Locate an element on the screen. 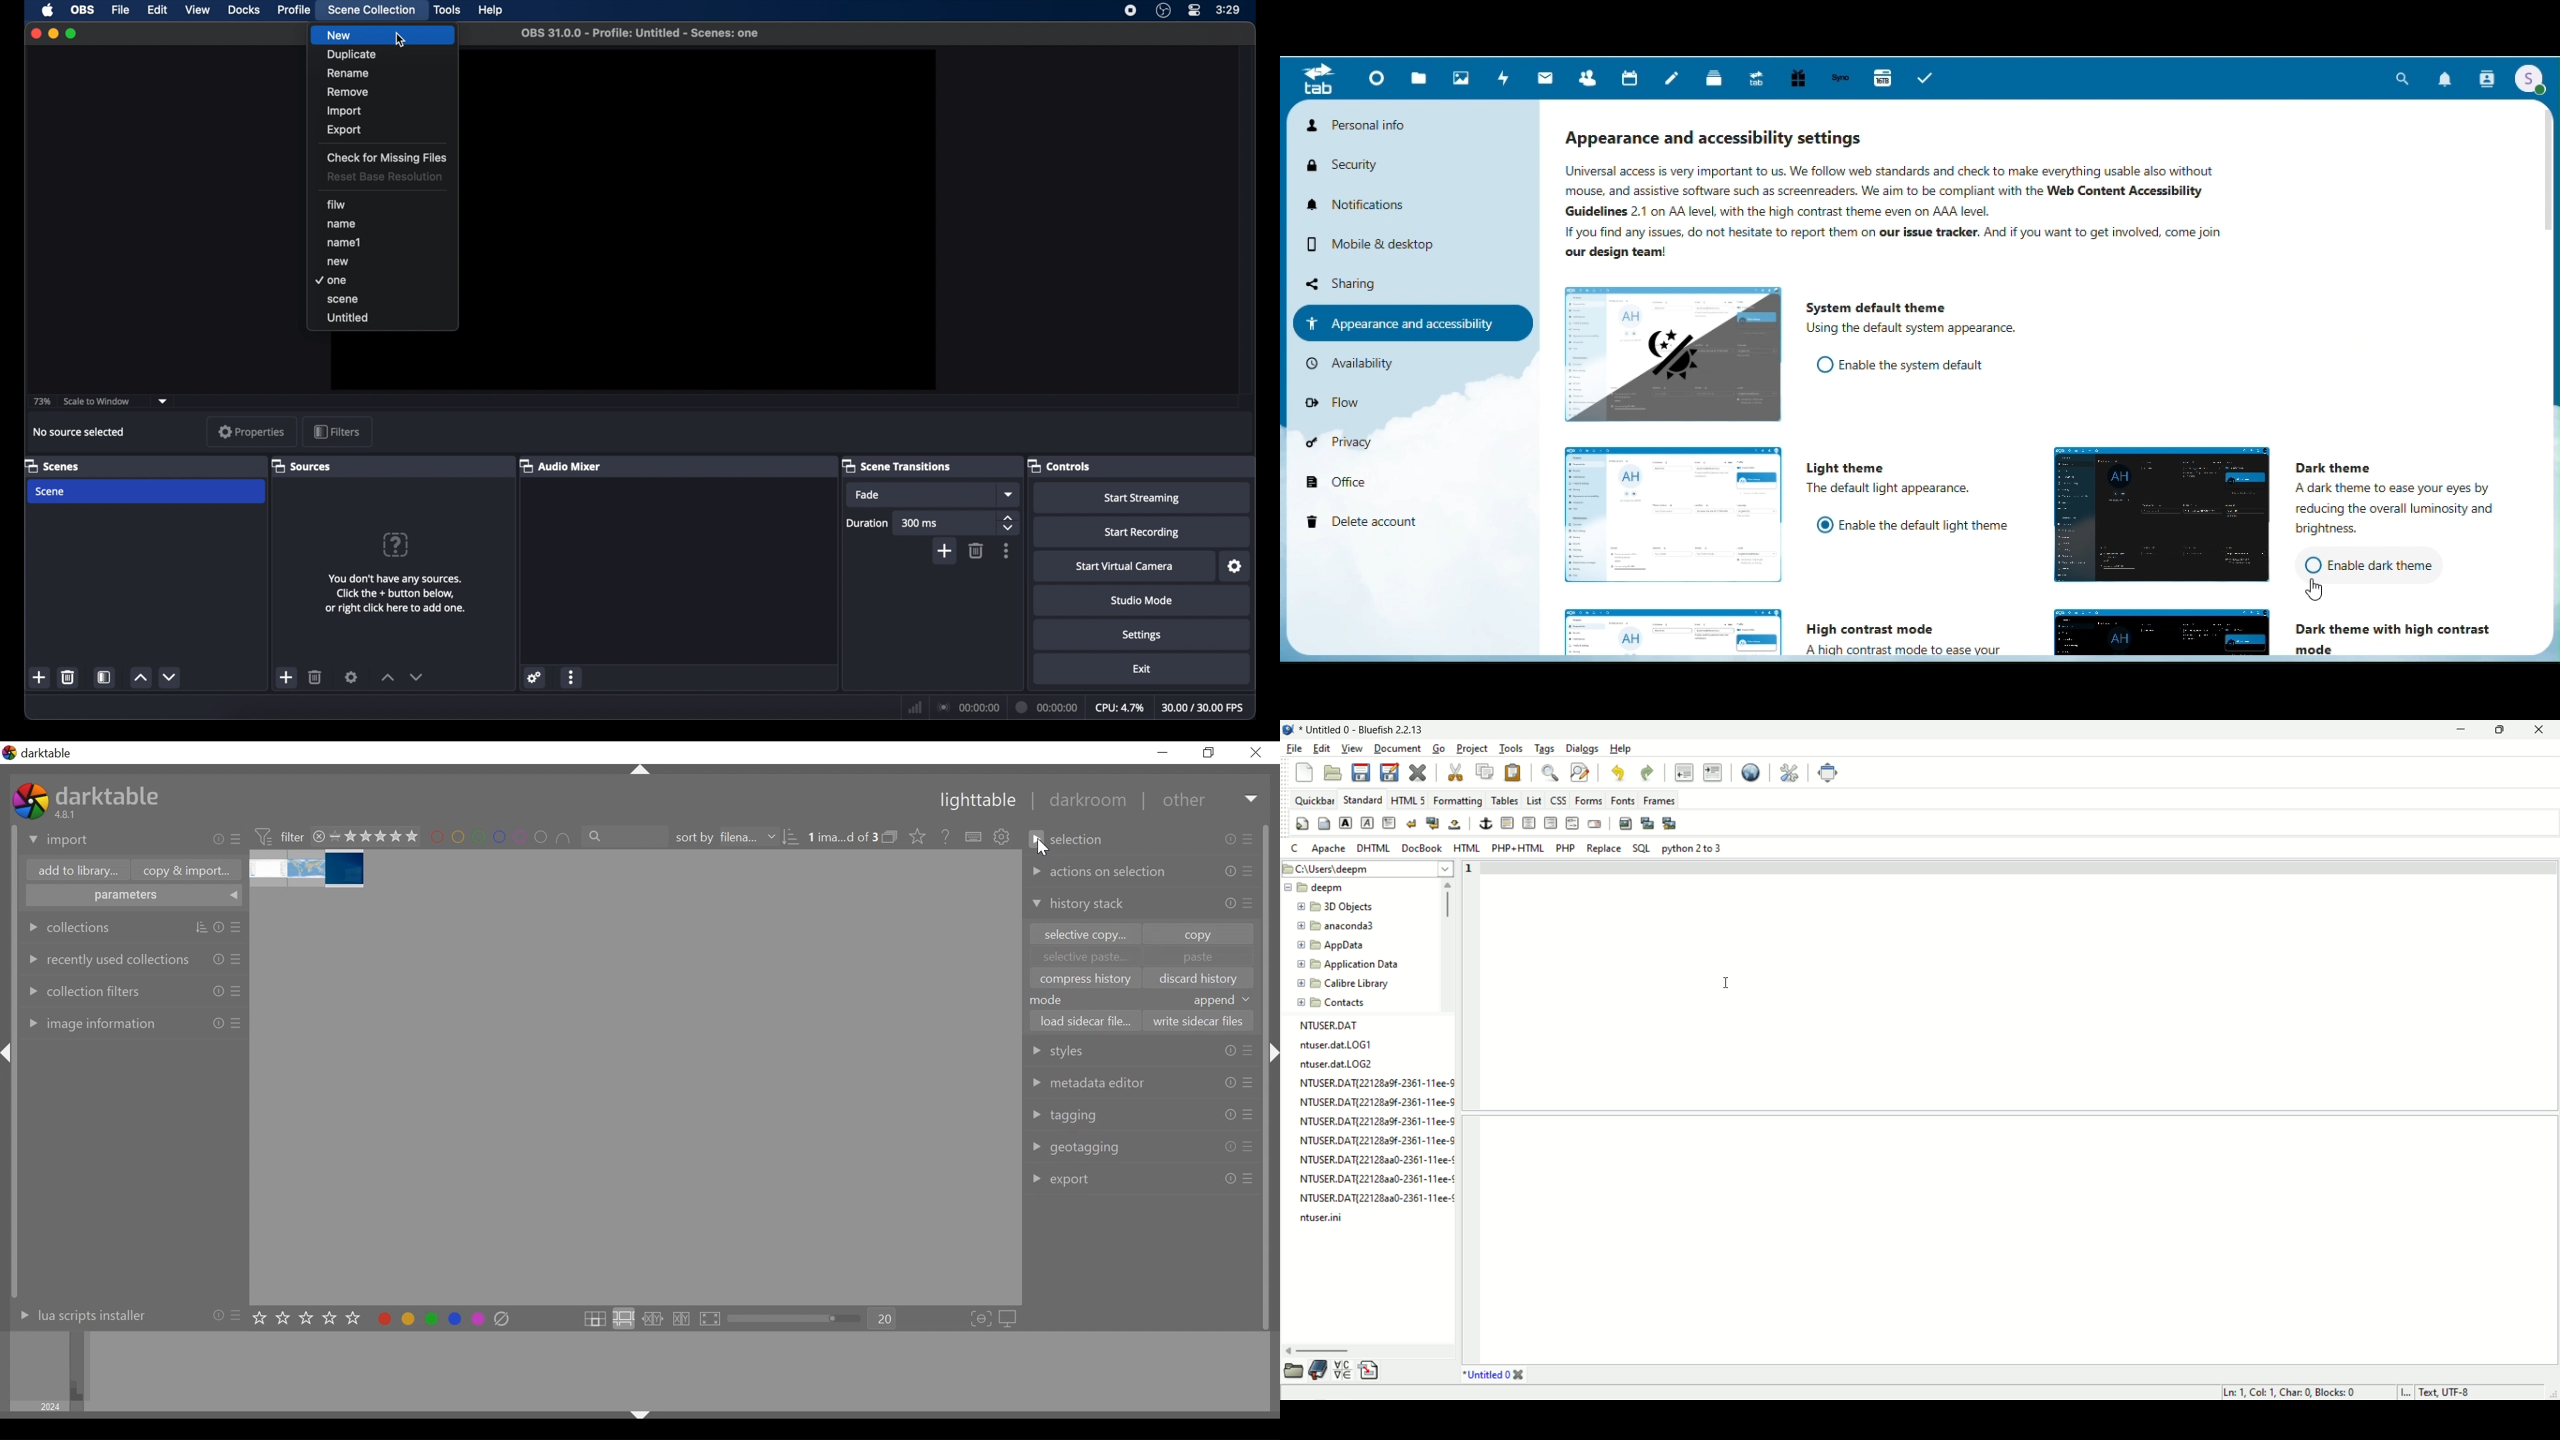 Image resolution: width=2576 pixels, height=1456 pixels. 300ms is located at coordinates (920, 523).